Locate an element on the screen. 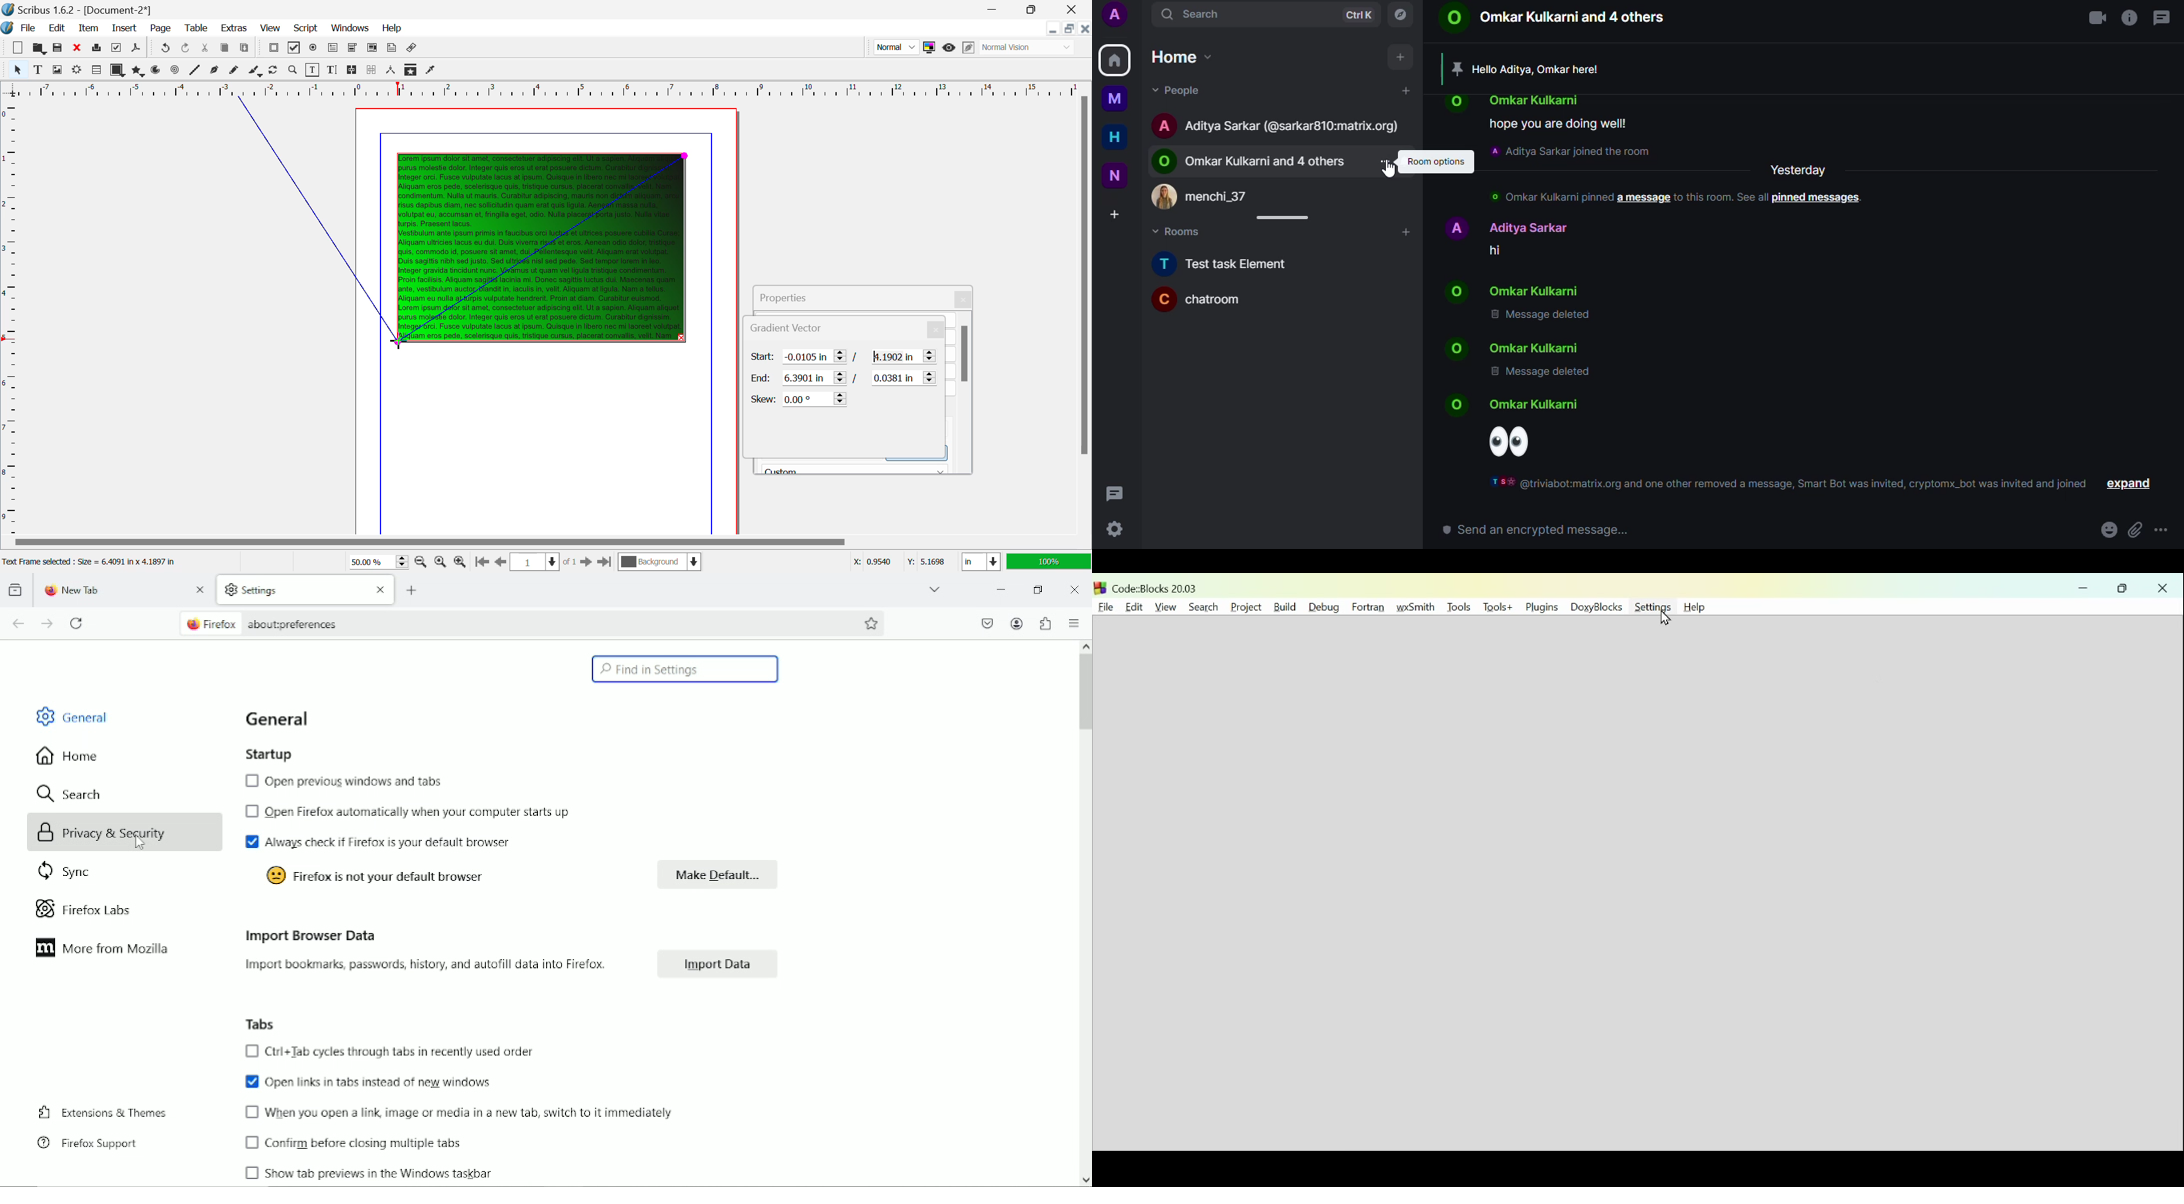 Image resolution: width=2184 pixels, height=1204 pixels. Table is located at coordinates (197, 29).